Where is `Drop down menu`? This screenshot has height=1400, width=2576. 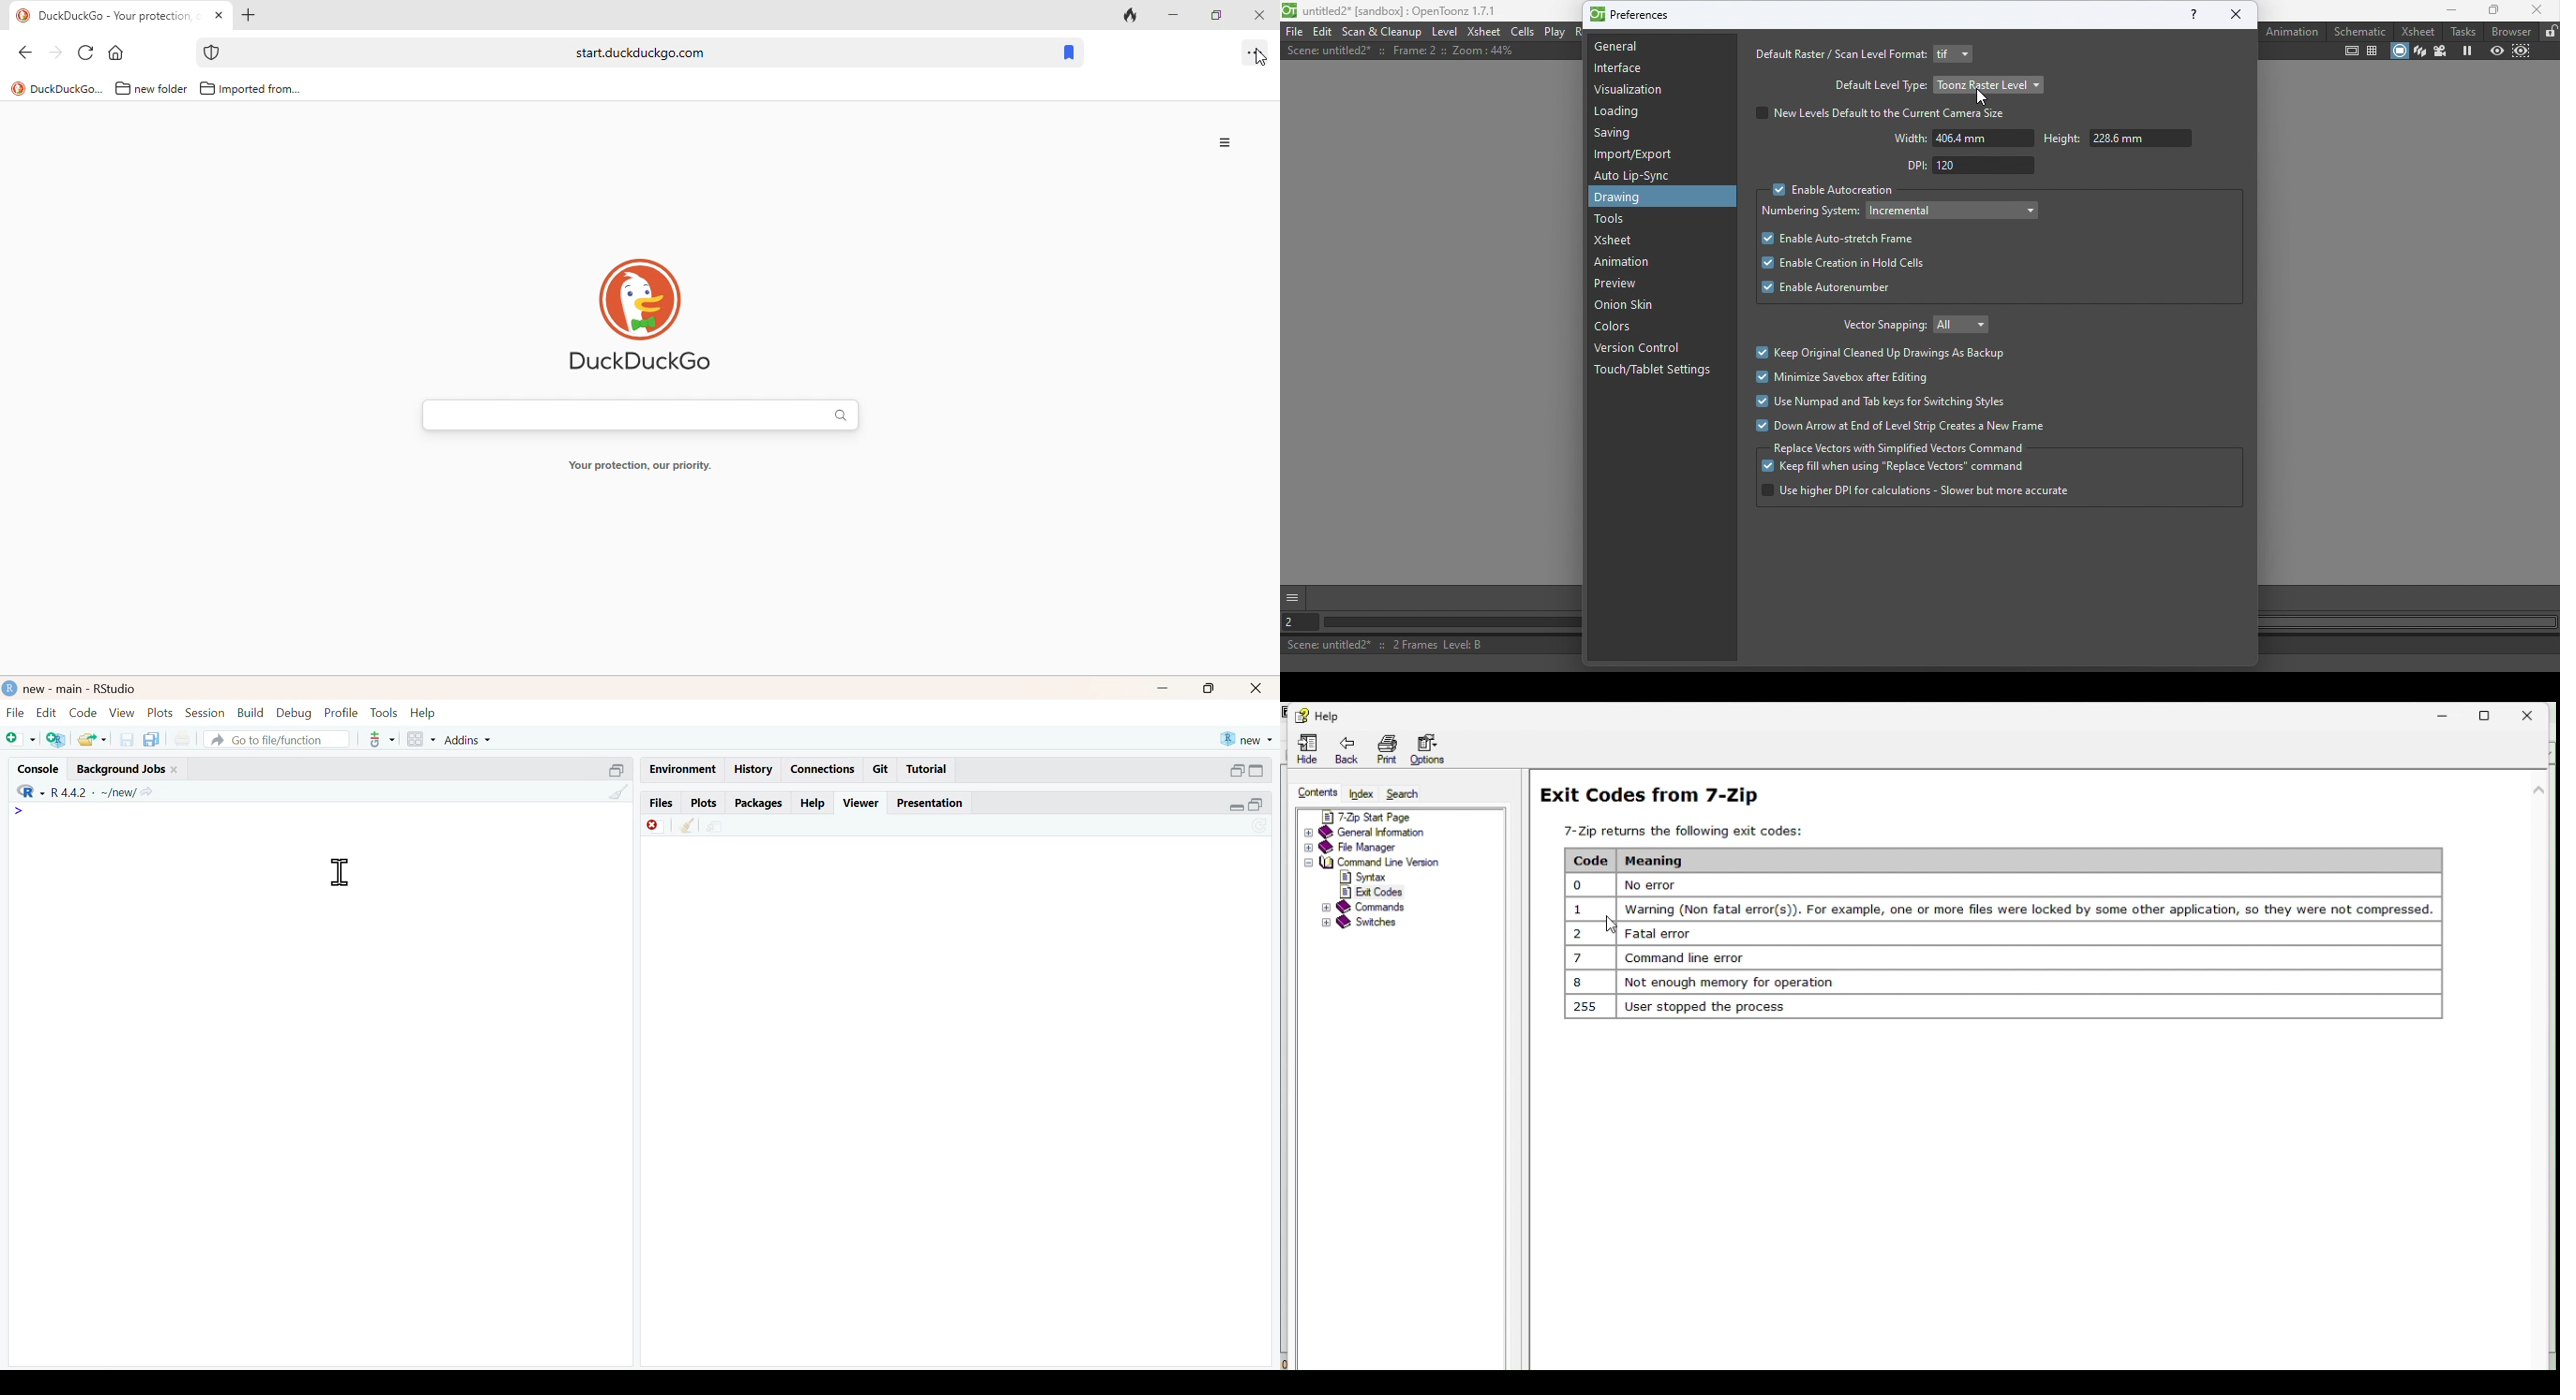 Drop down menu is located at coordinates (1955, 210).